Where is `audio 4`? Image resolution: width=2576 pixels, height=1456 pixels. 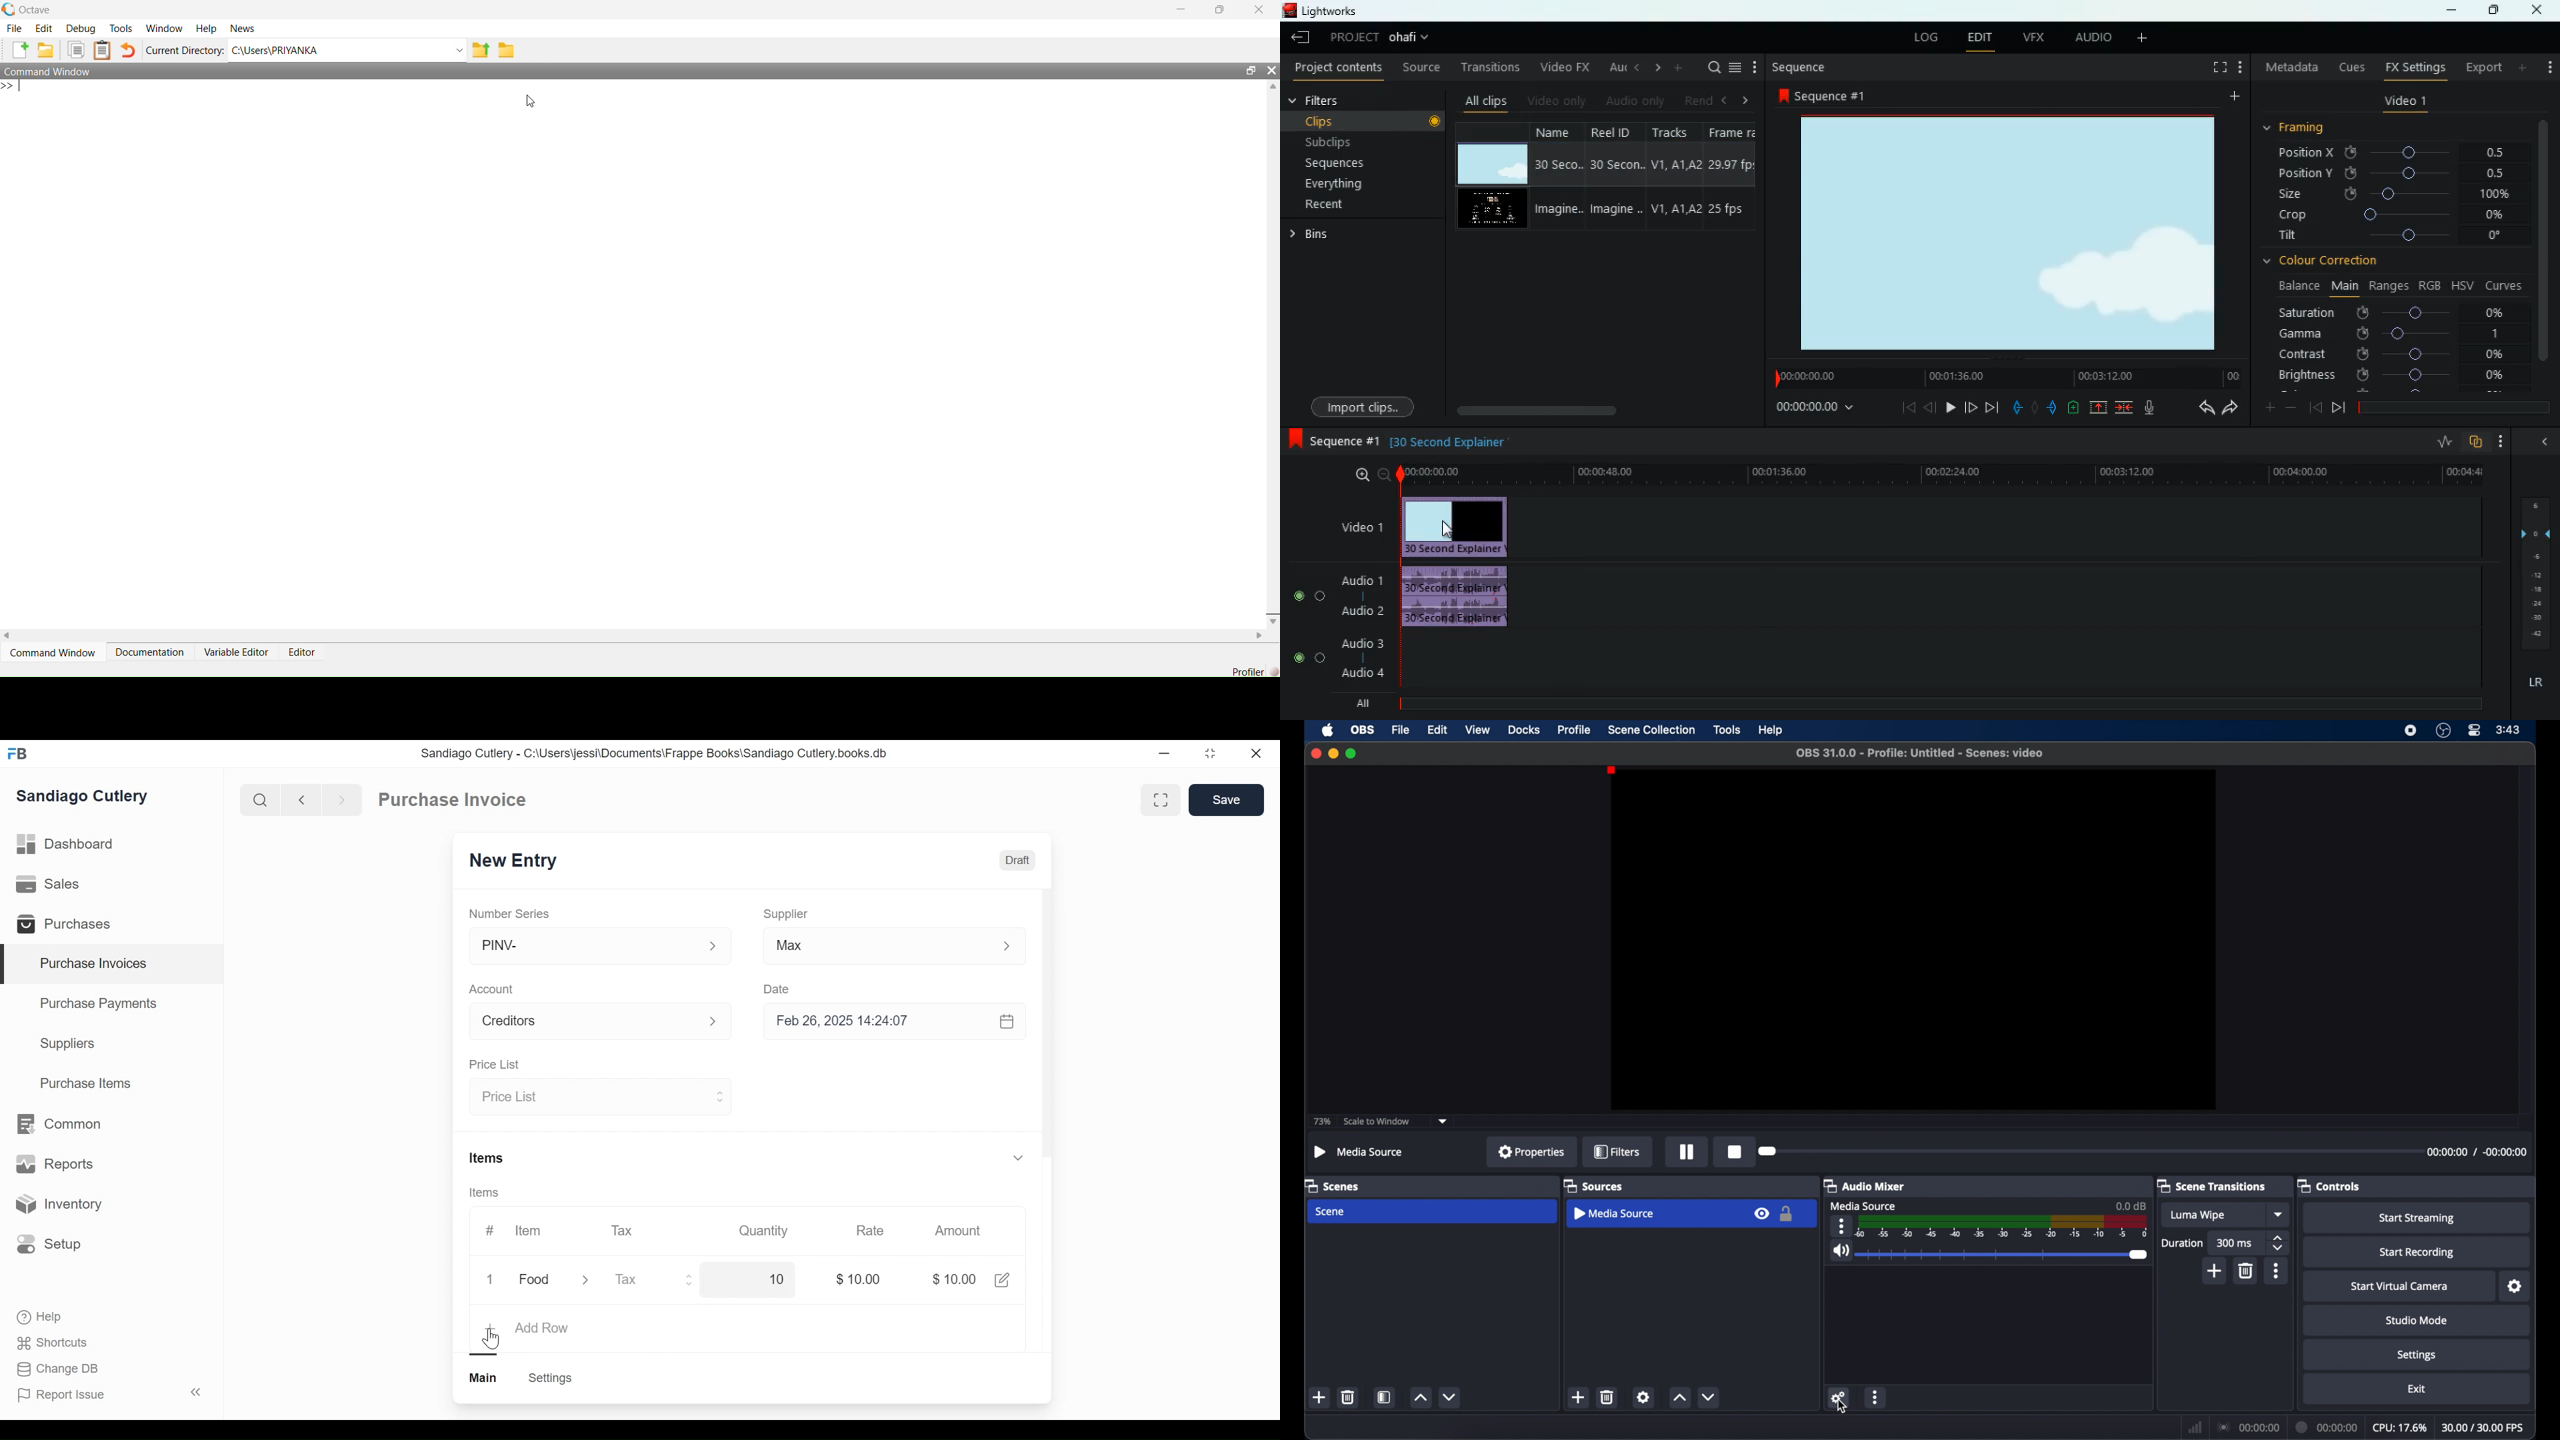
audio 4 is located at coordinates (1362, 672).